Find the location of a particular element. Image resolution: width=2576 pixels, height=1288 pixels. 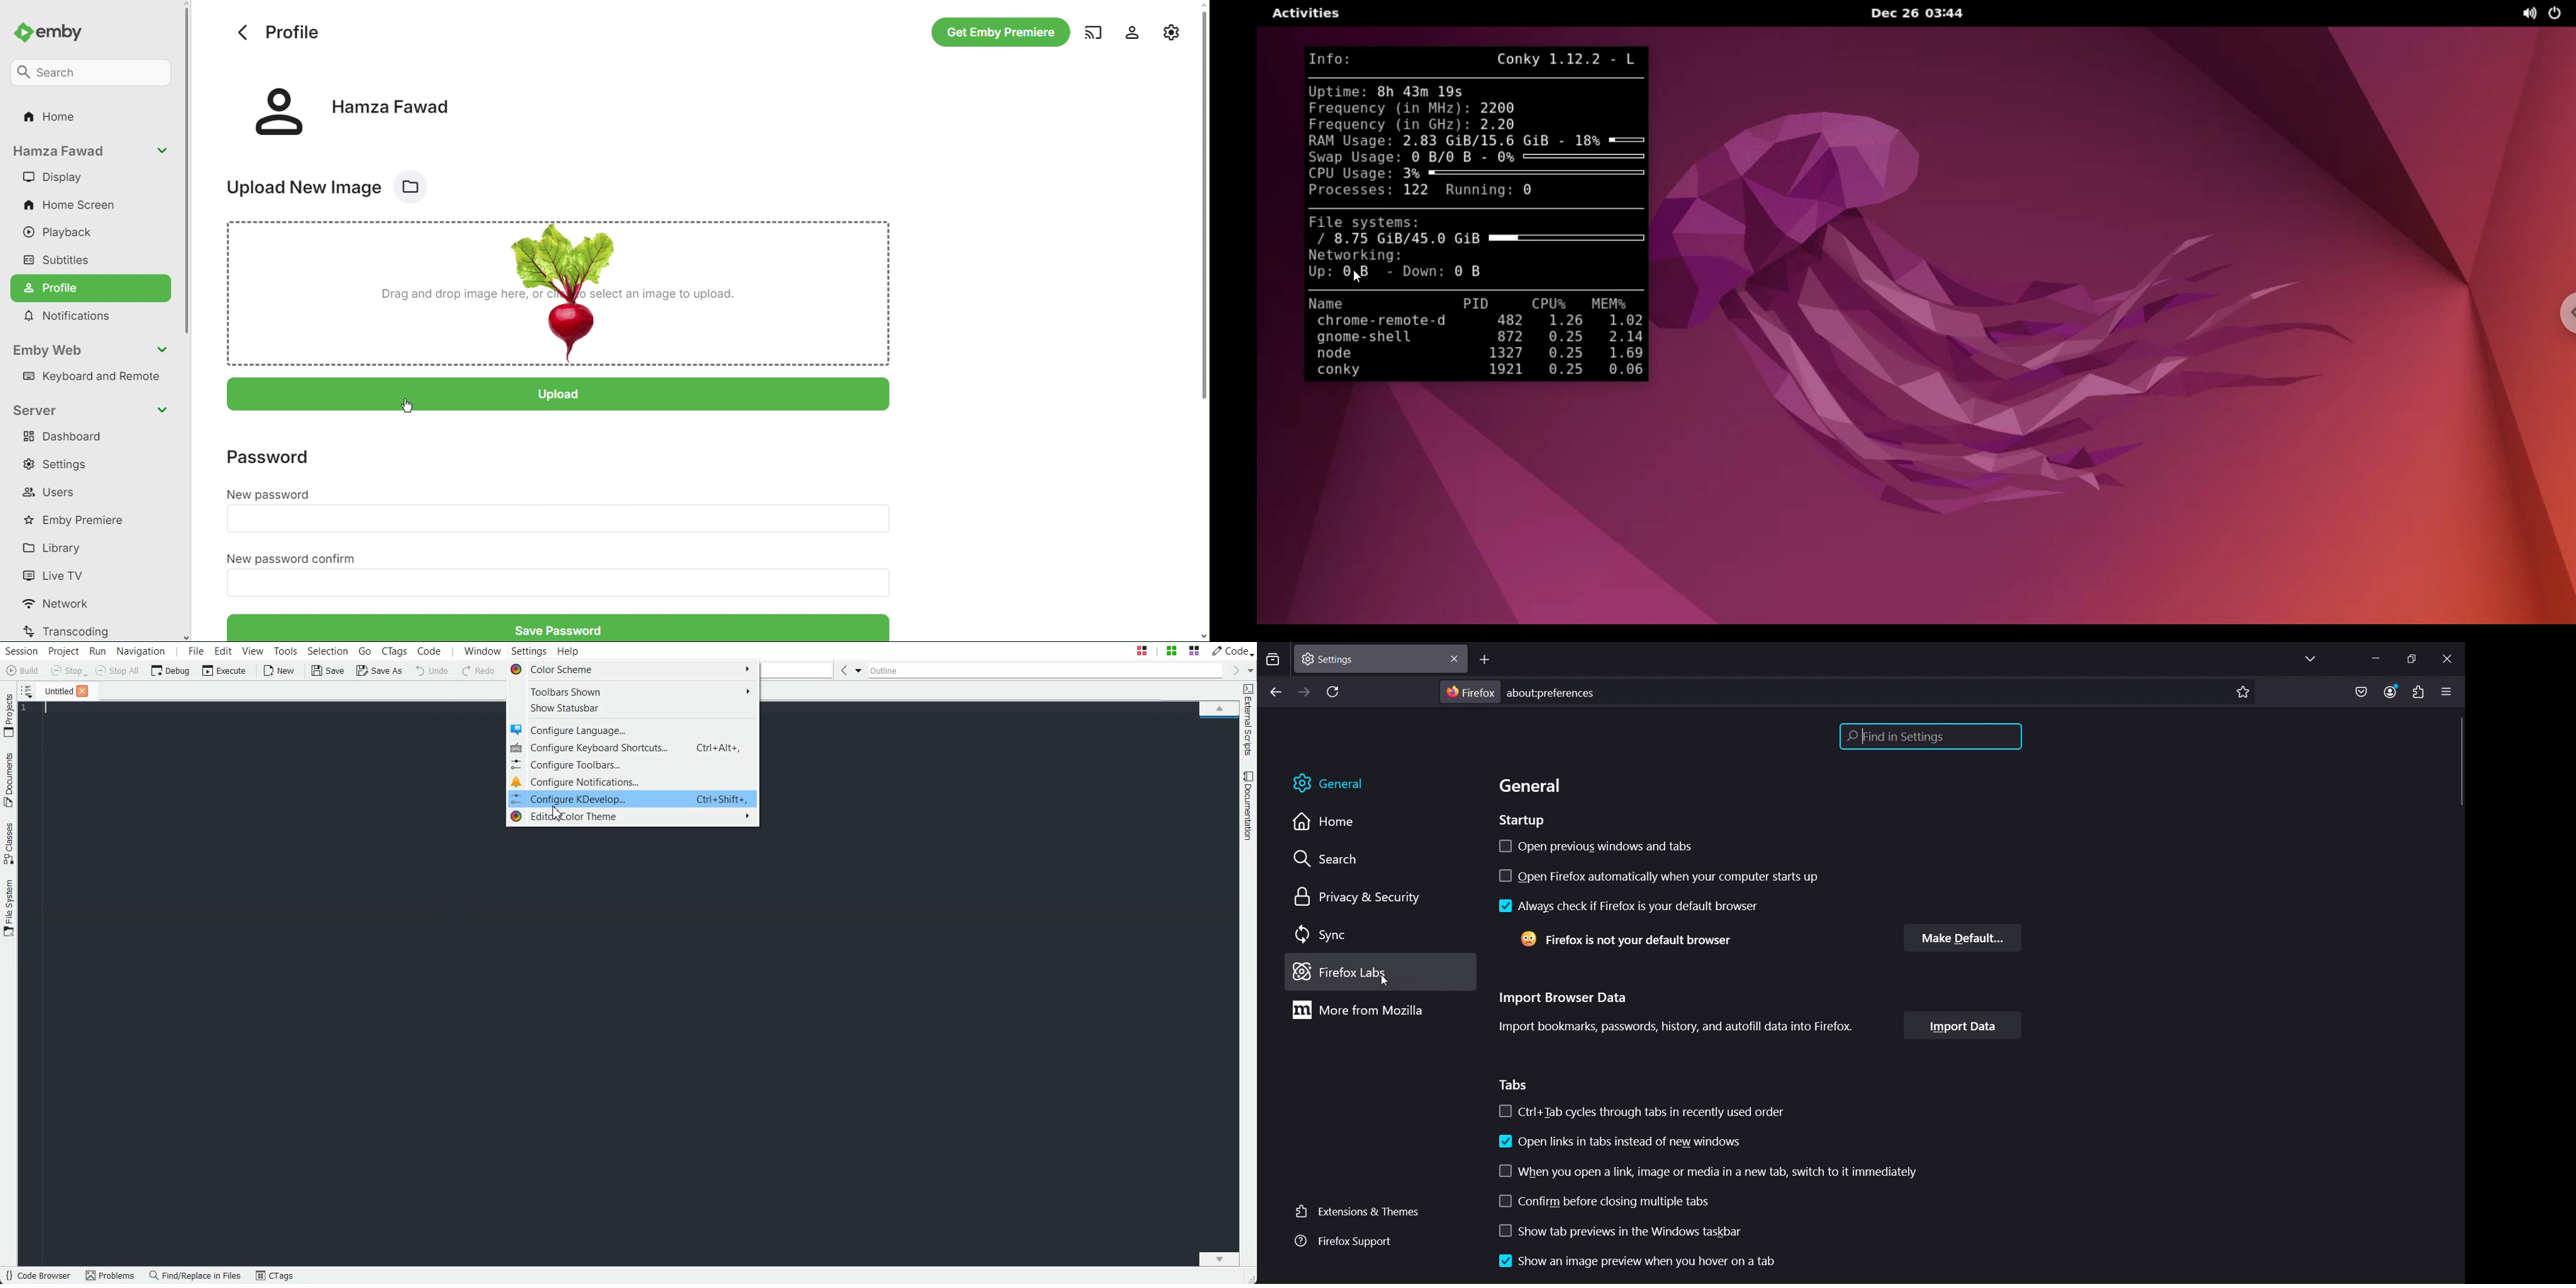

sync is located at coordinates (1320, 933).